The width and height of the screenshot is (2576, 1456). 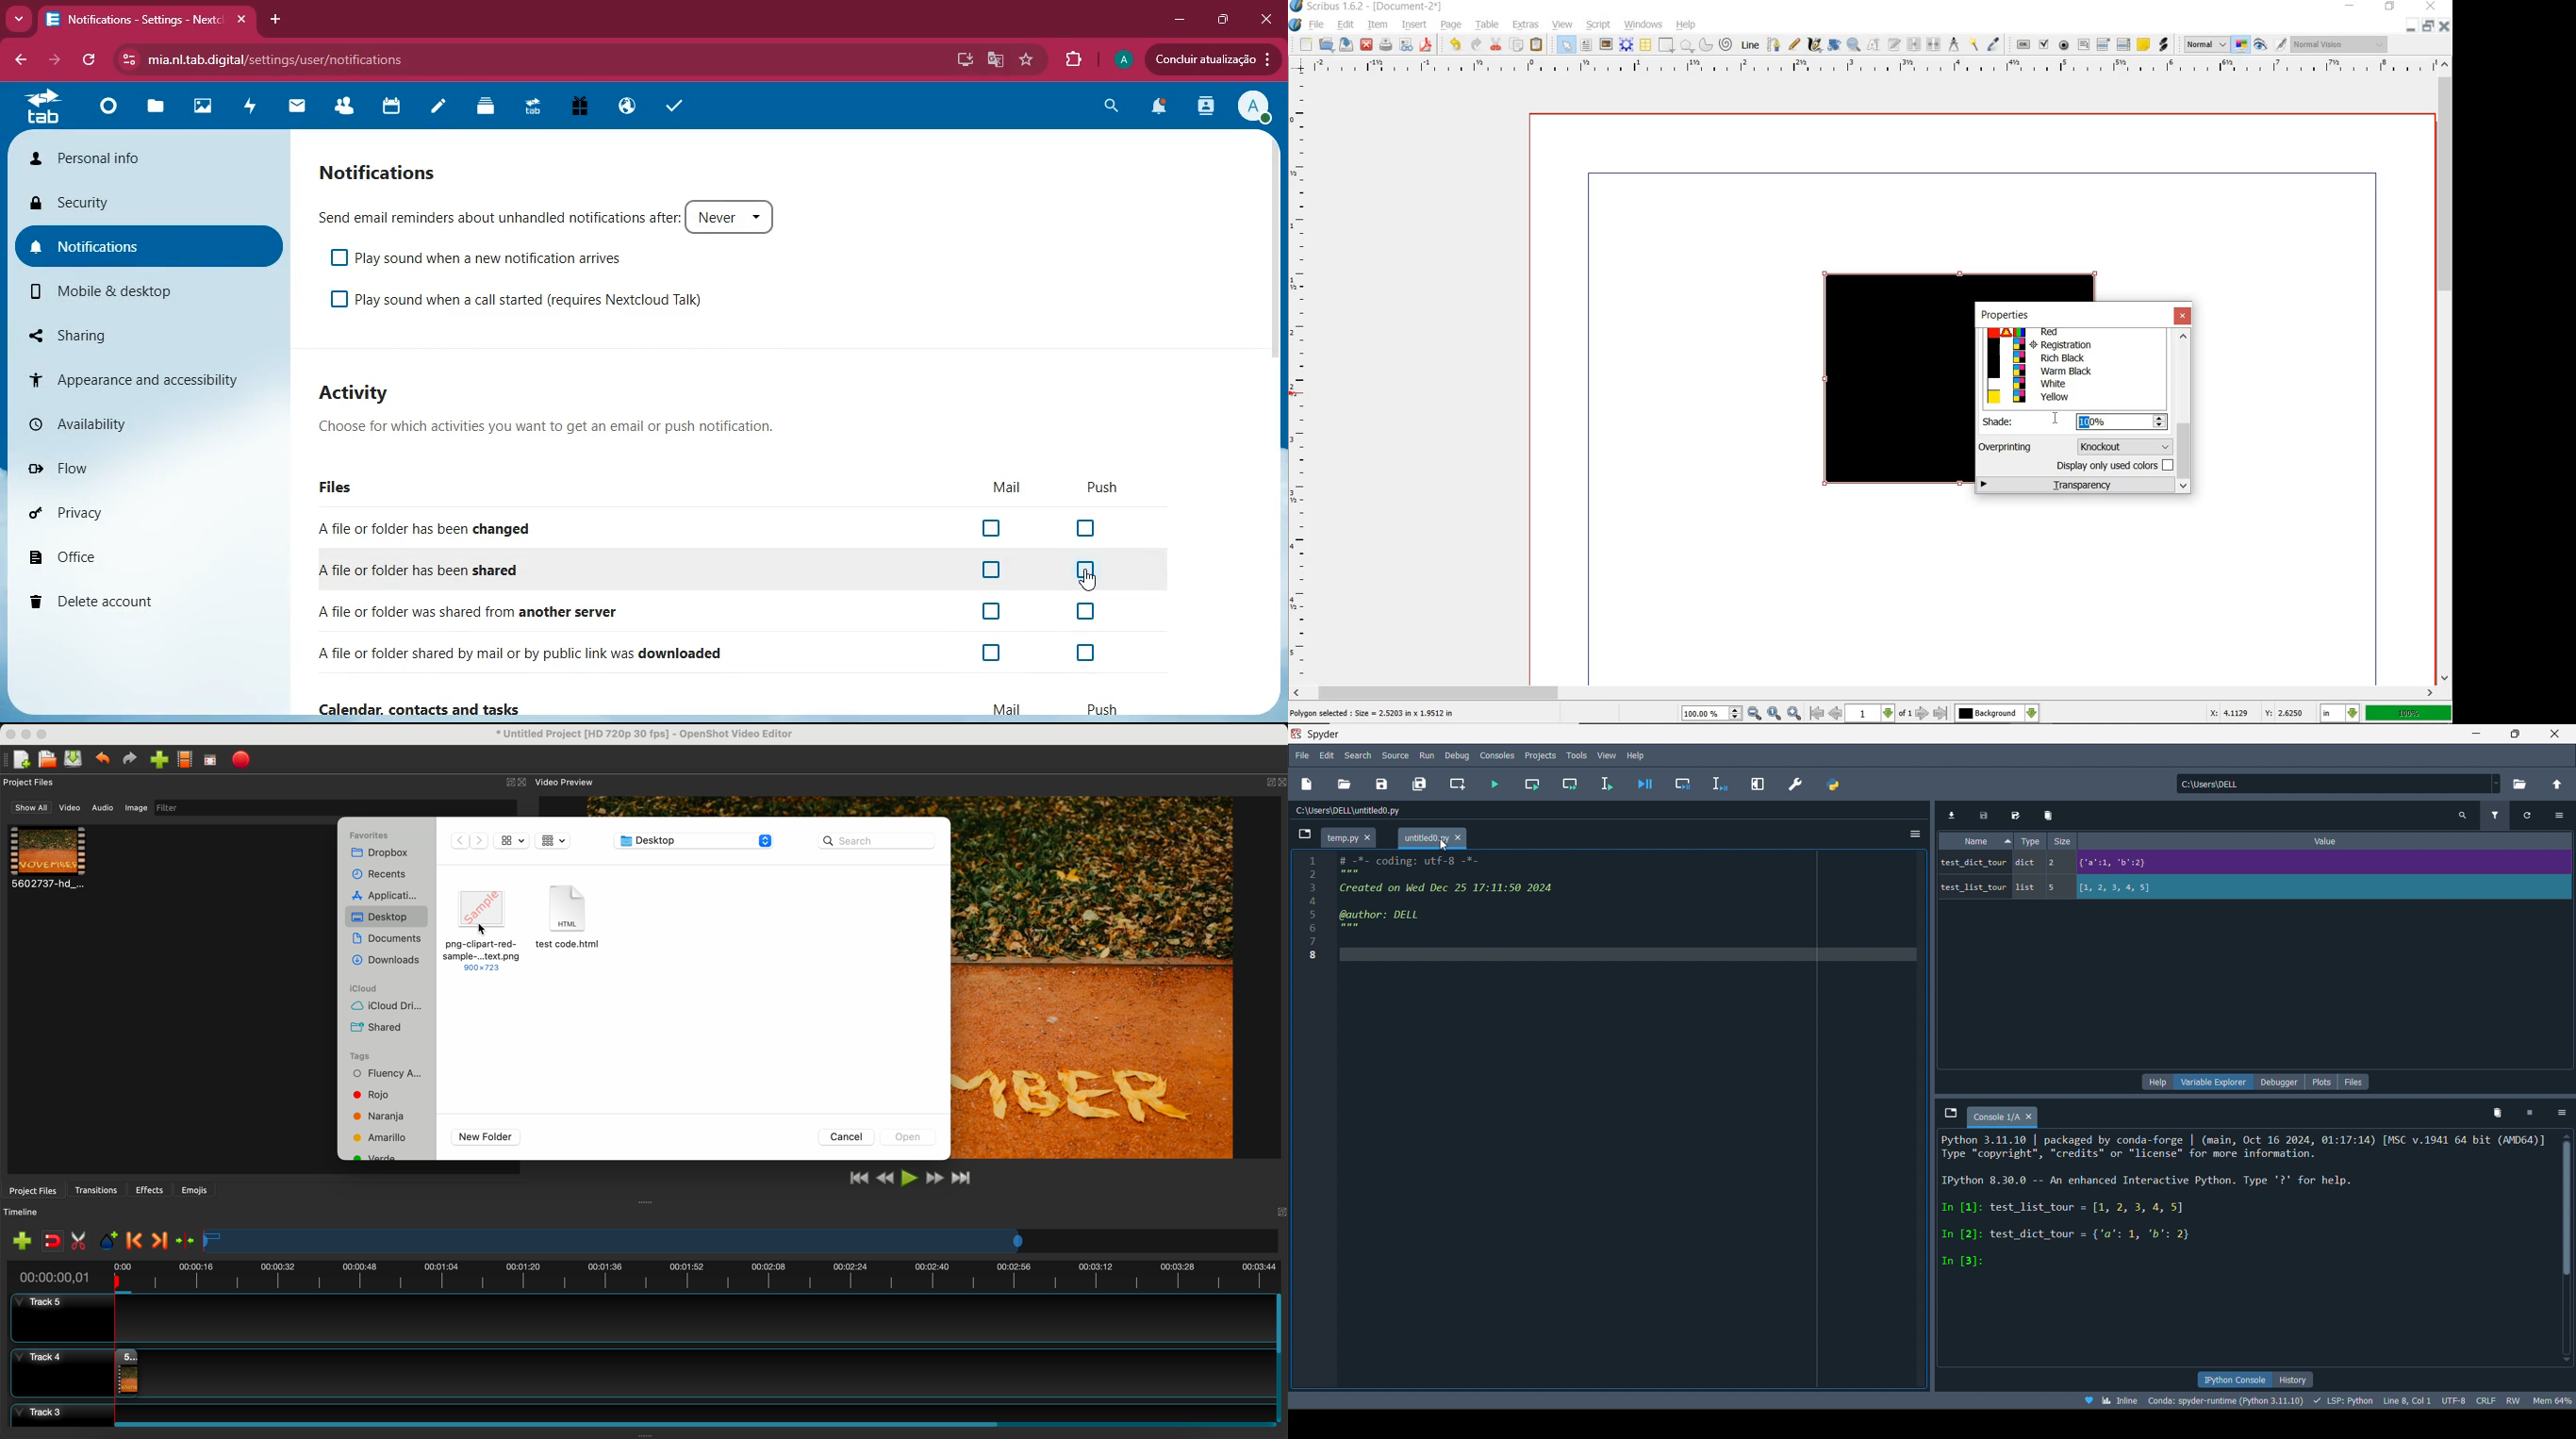 I want to click on import data, so click(x=1951, y=812).